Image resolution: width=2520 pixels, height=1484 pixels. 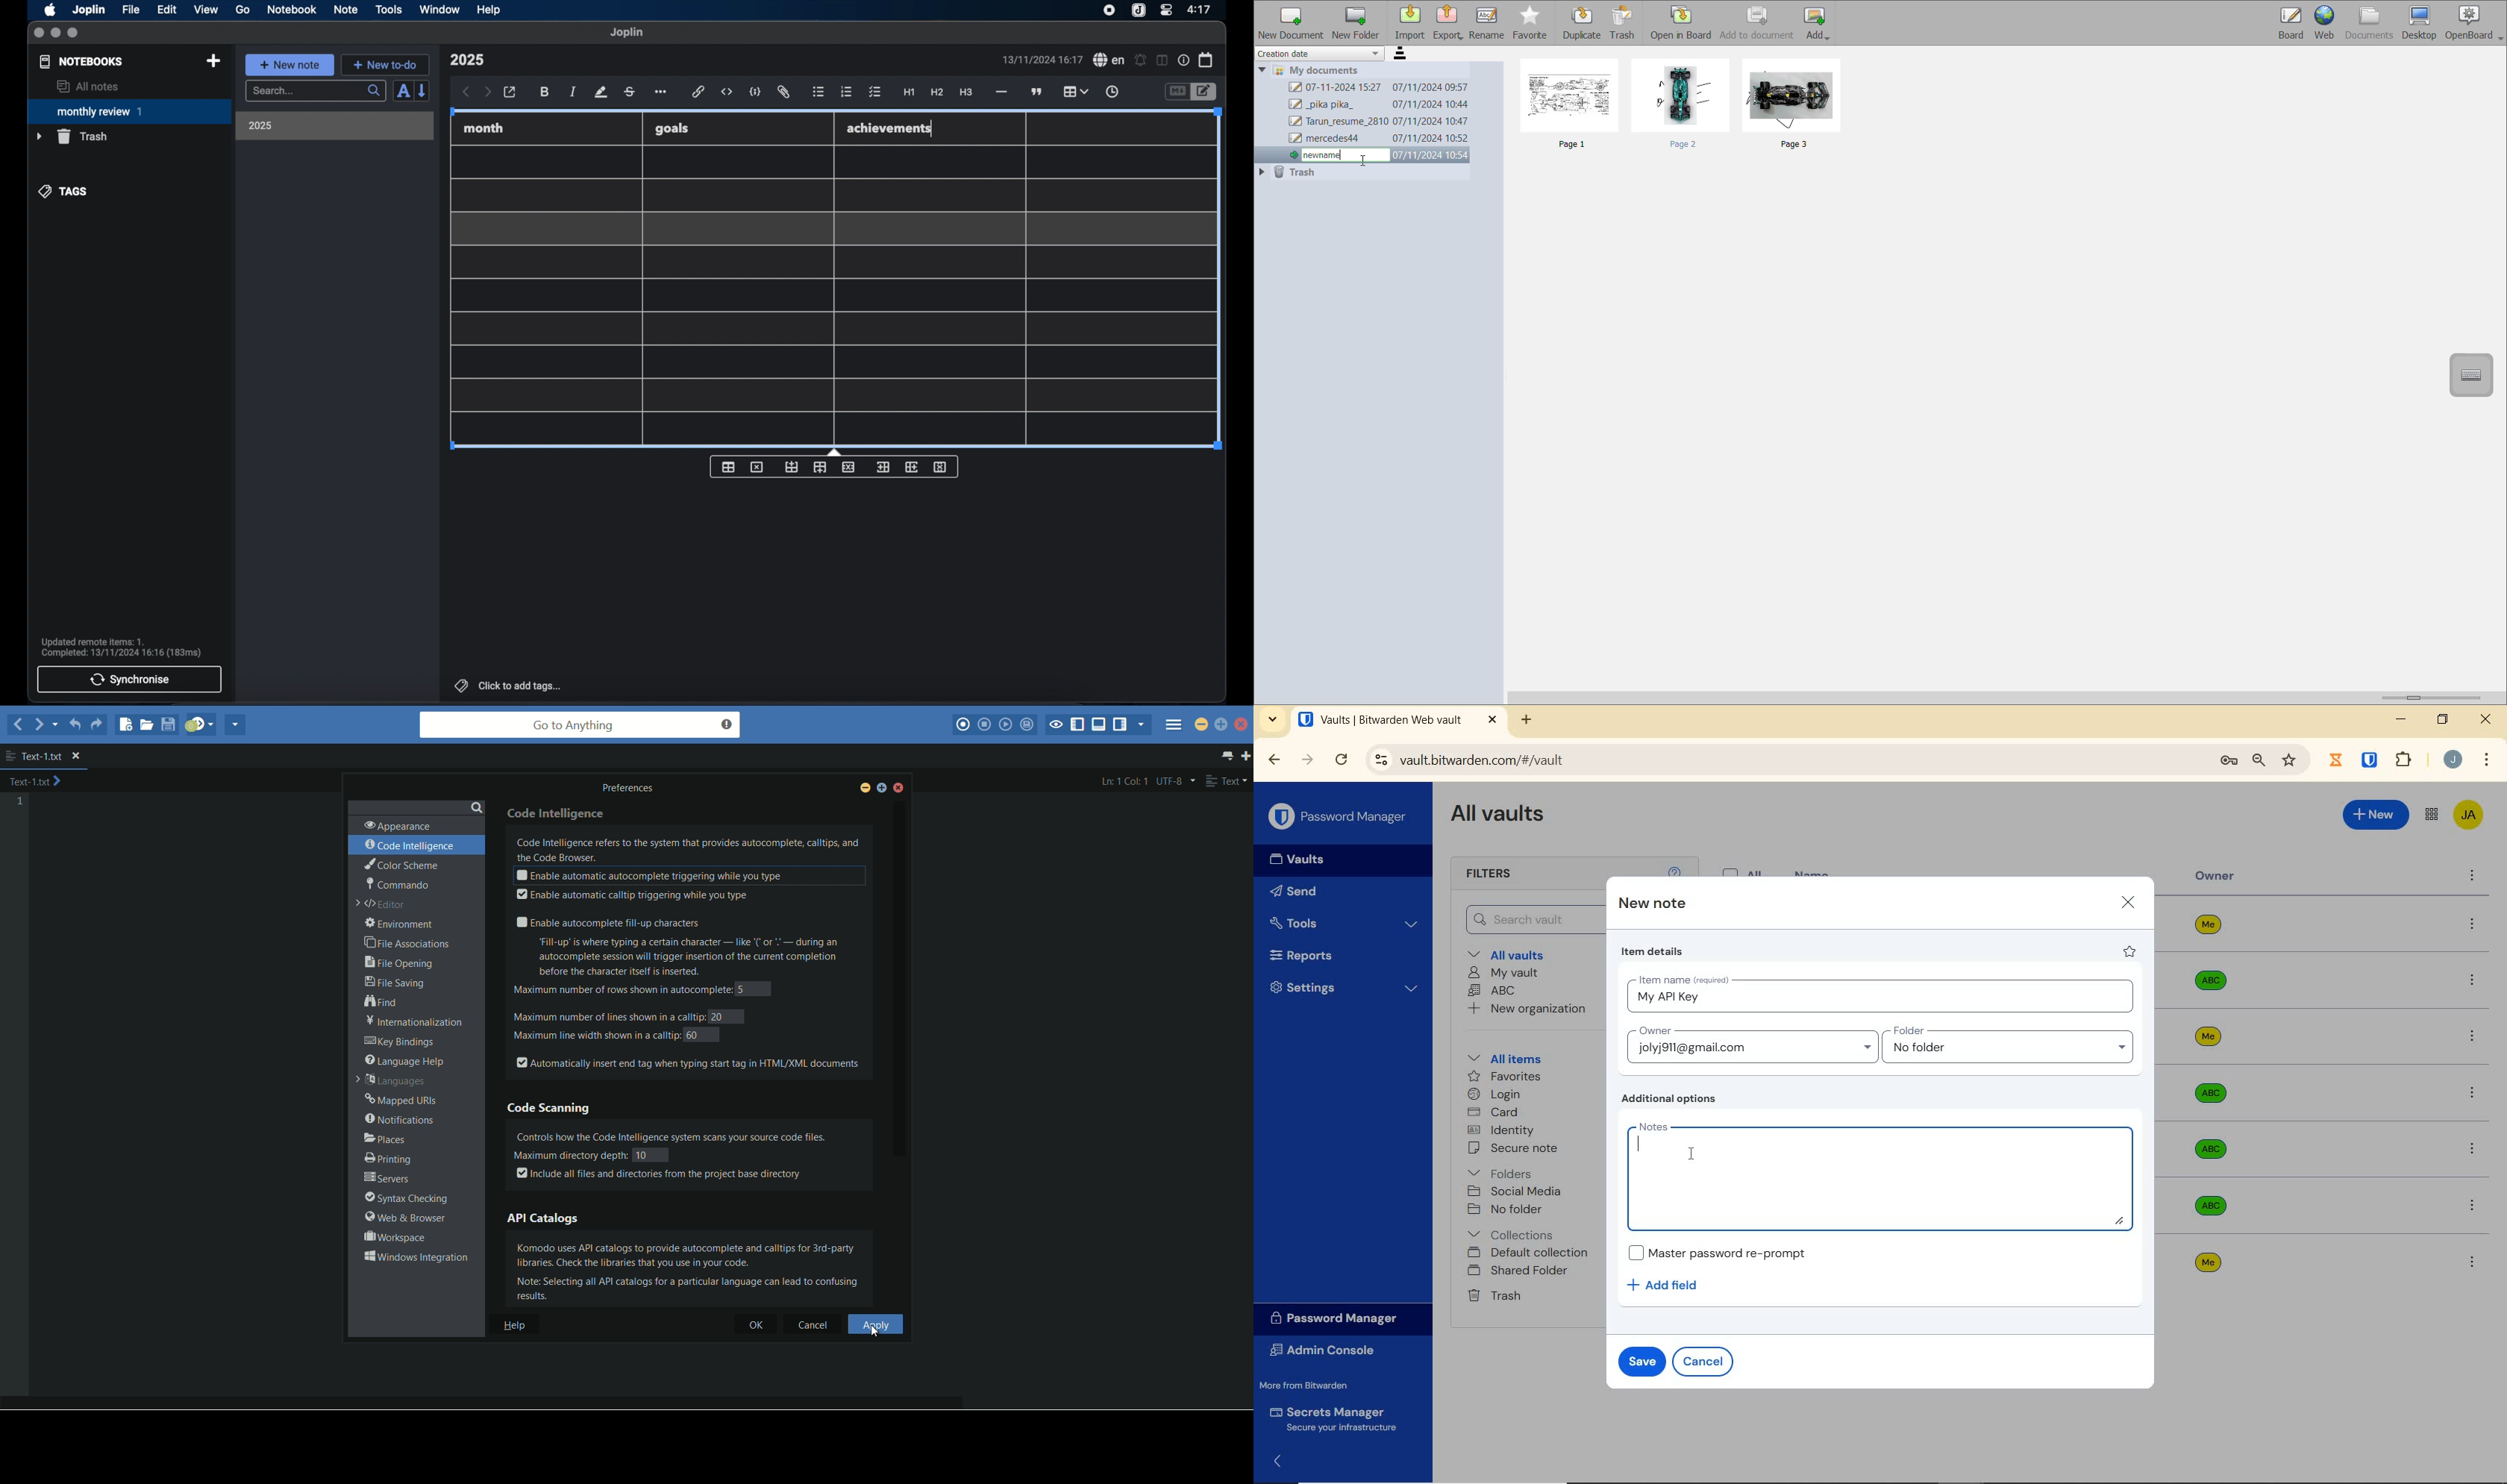 I want to click on help, so click(x=490, y=10).